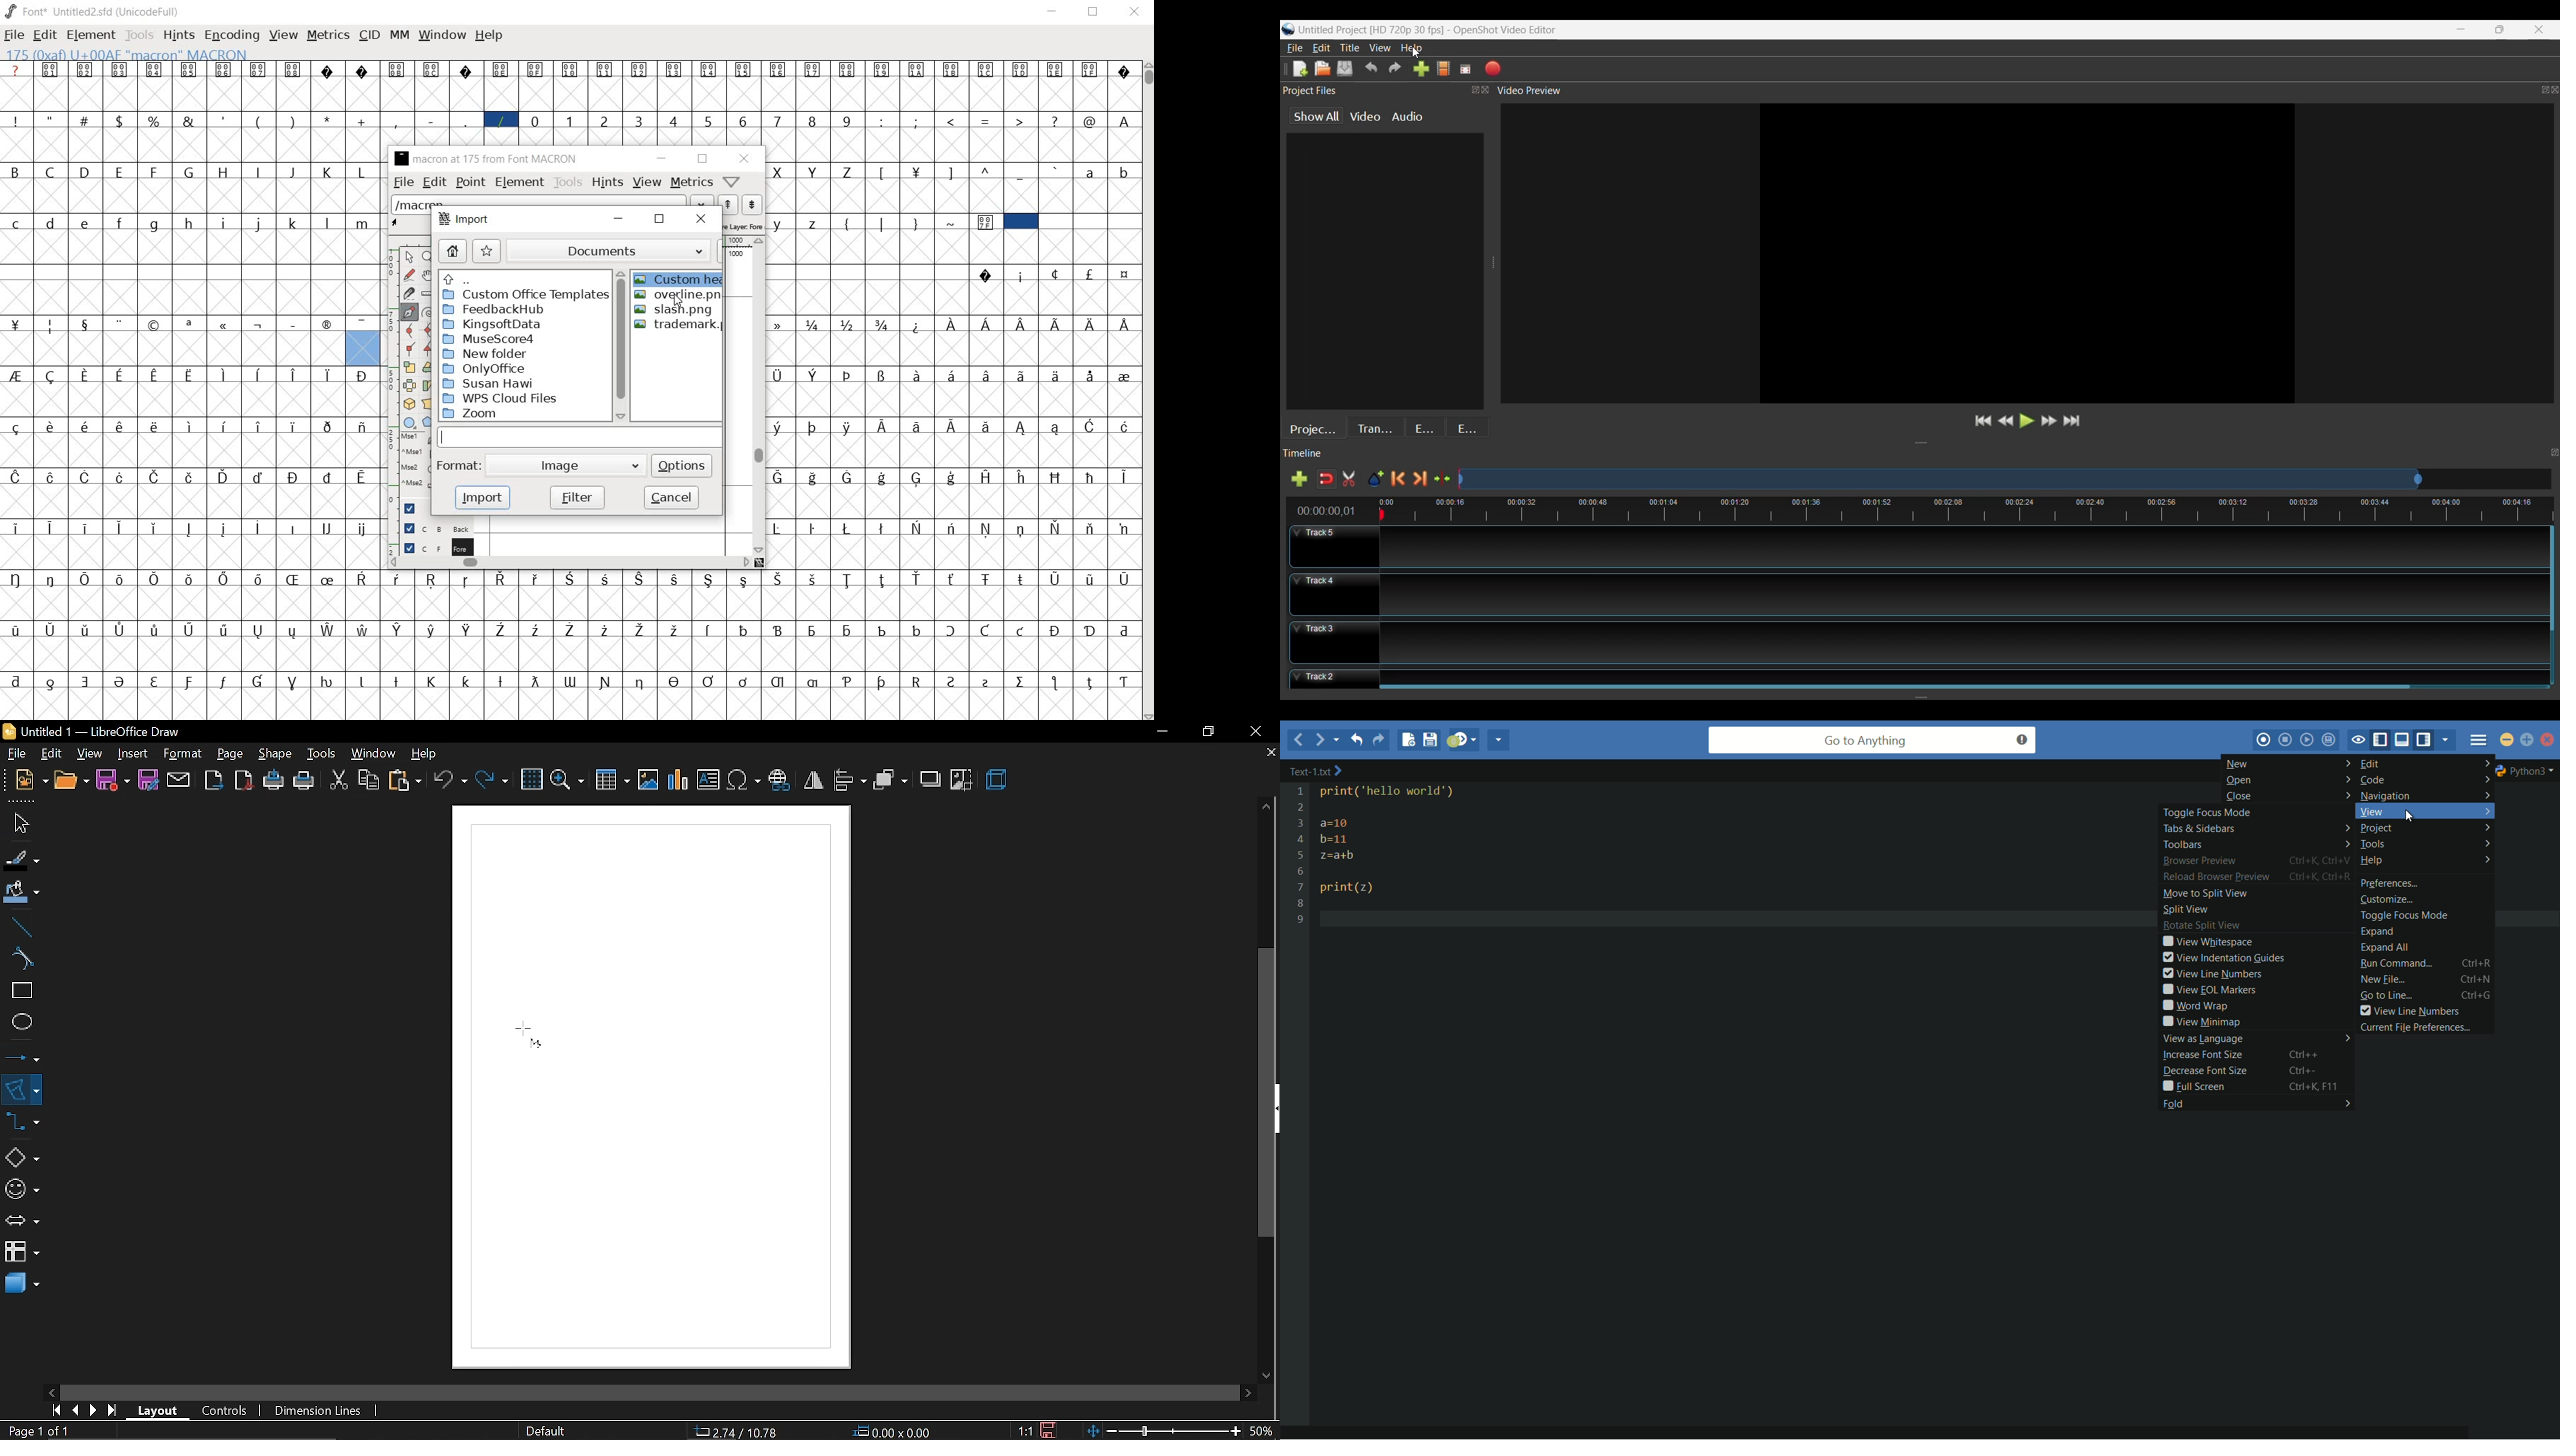 This screenshot has height=1456, width=2576. Describe the element at coordinates (1054, 120) in the screenshot. I see `?` at that location.